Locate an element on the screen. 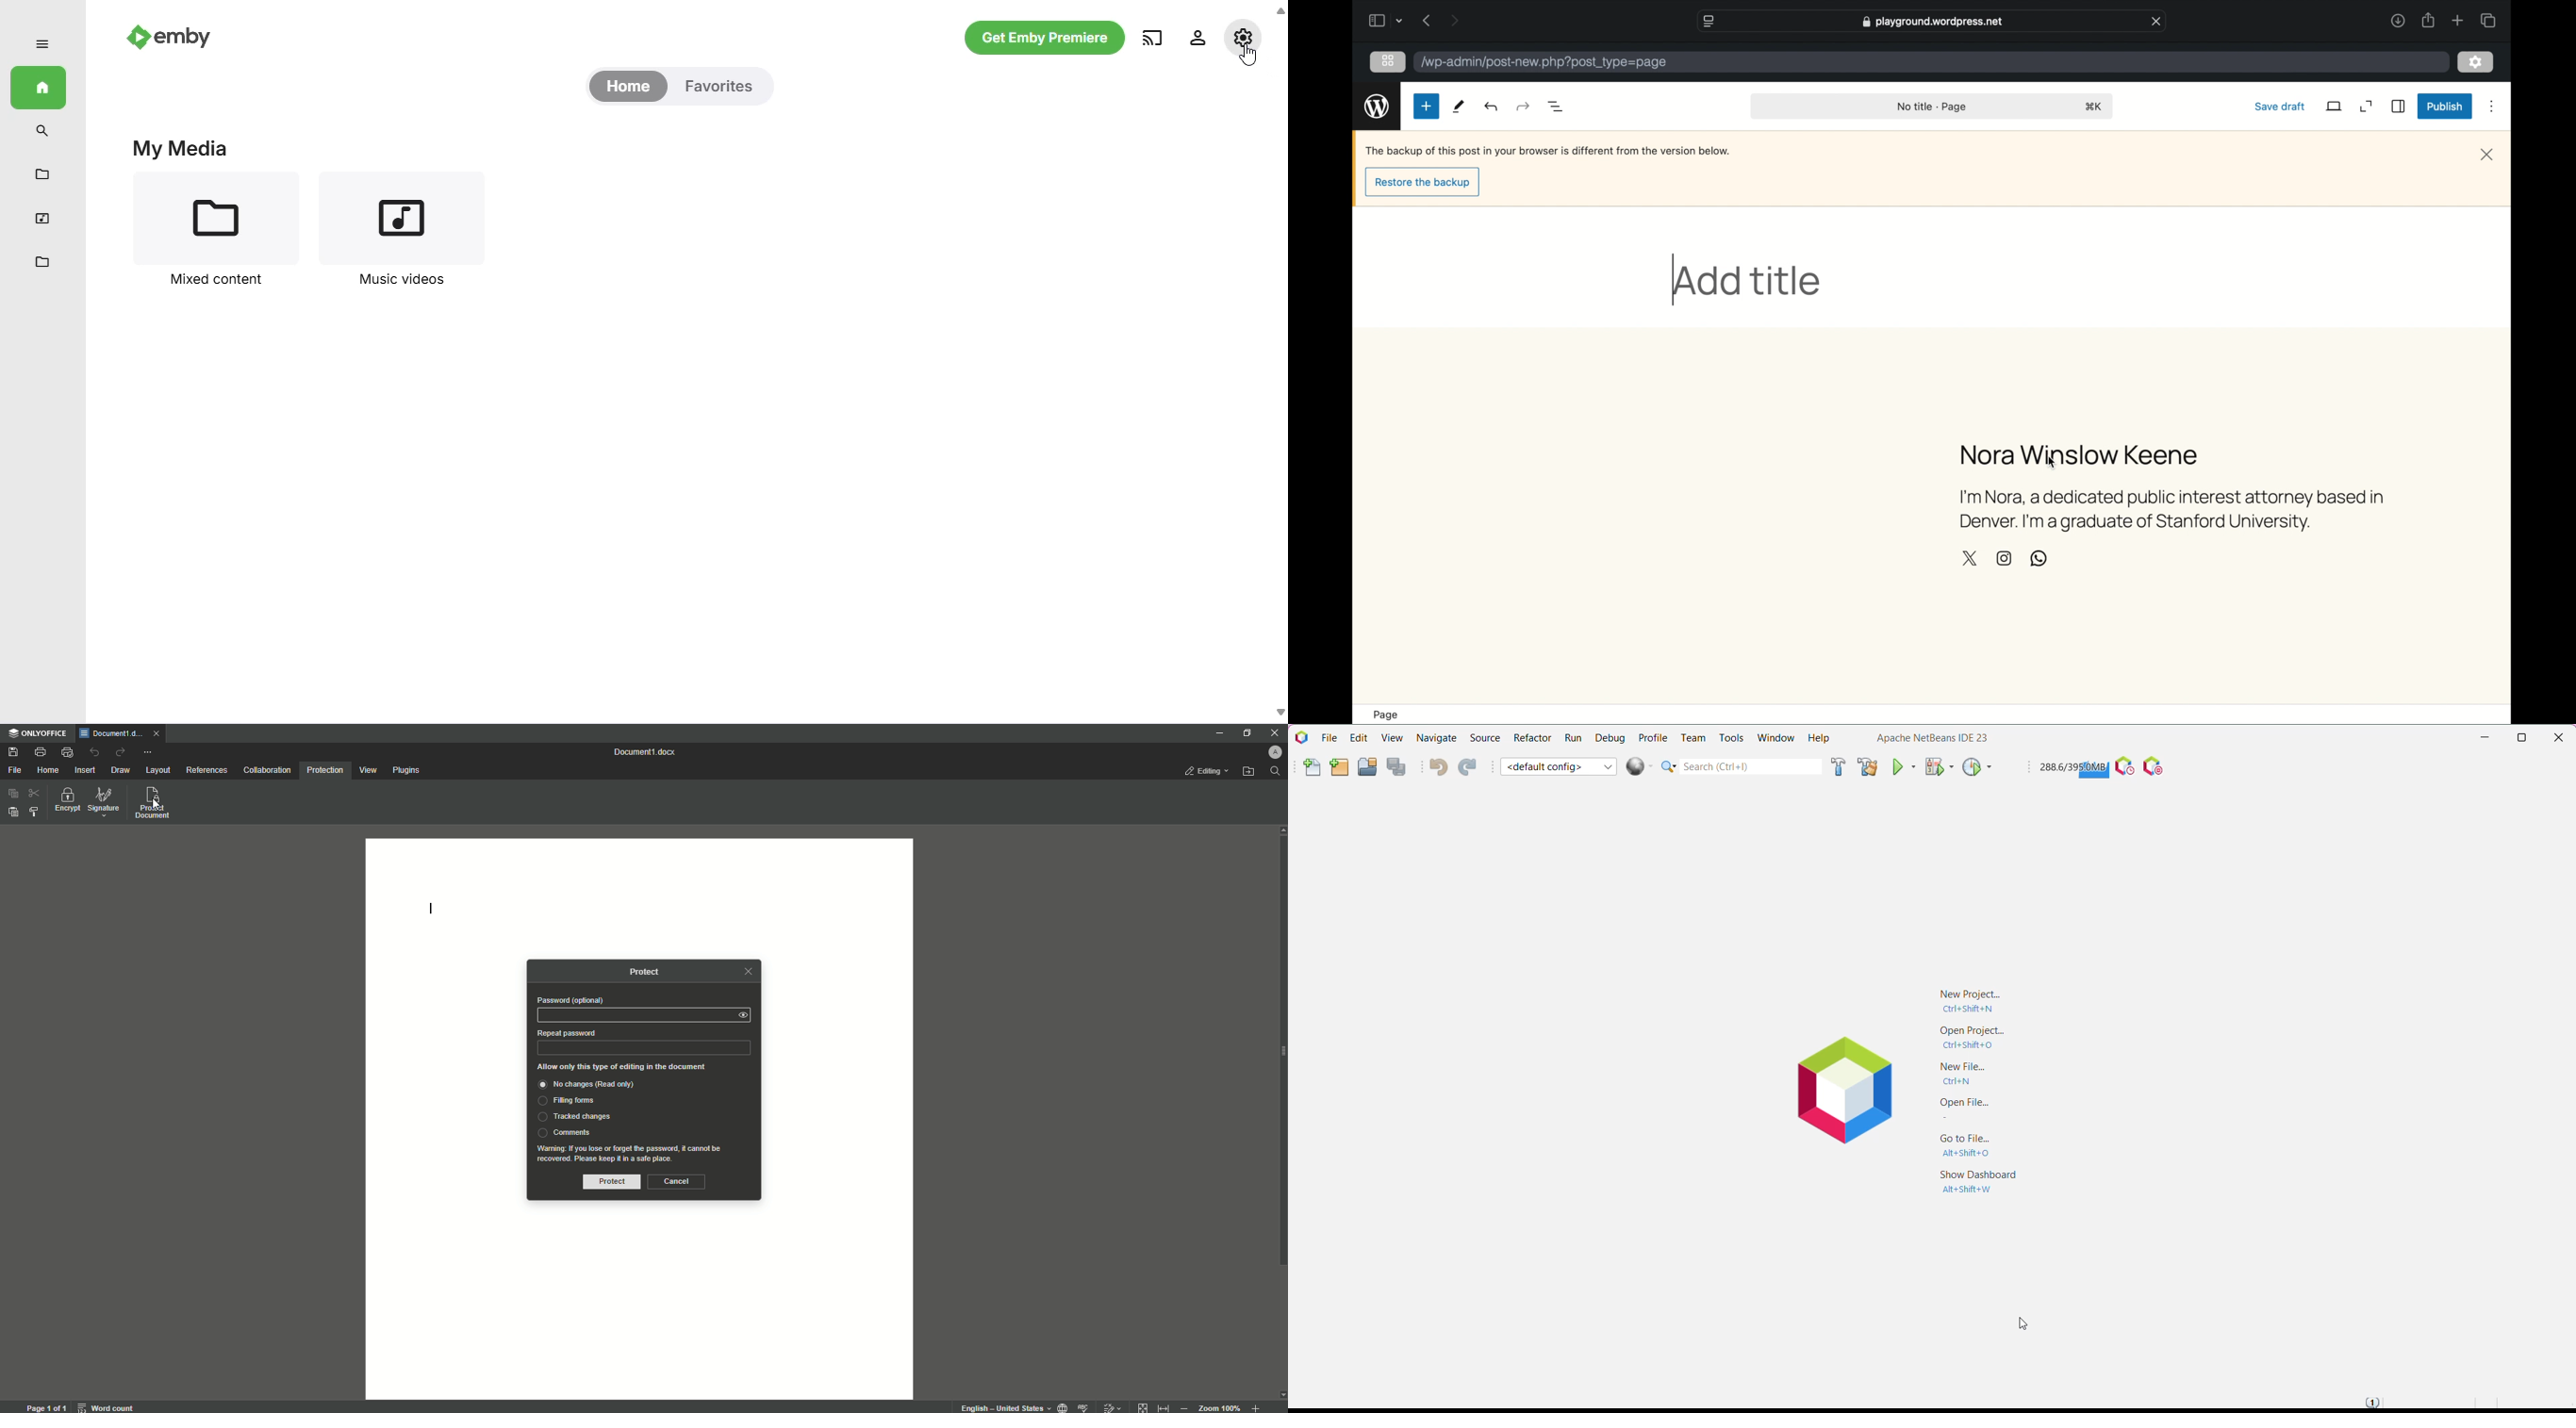 The height and width of the screenshot is (1428, 2576). tools is located at coordinates (1460, 106).